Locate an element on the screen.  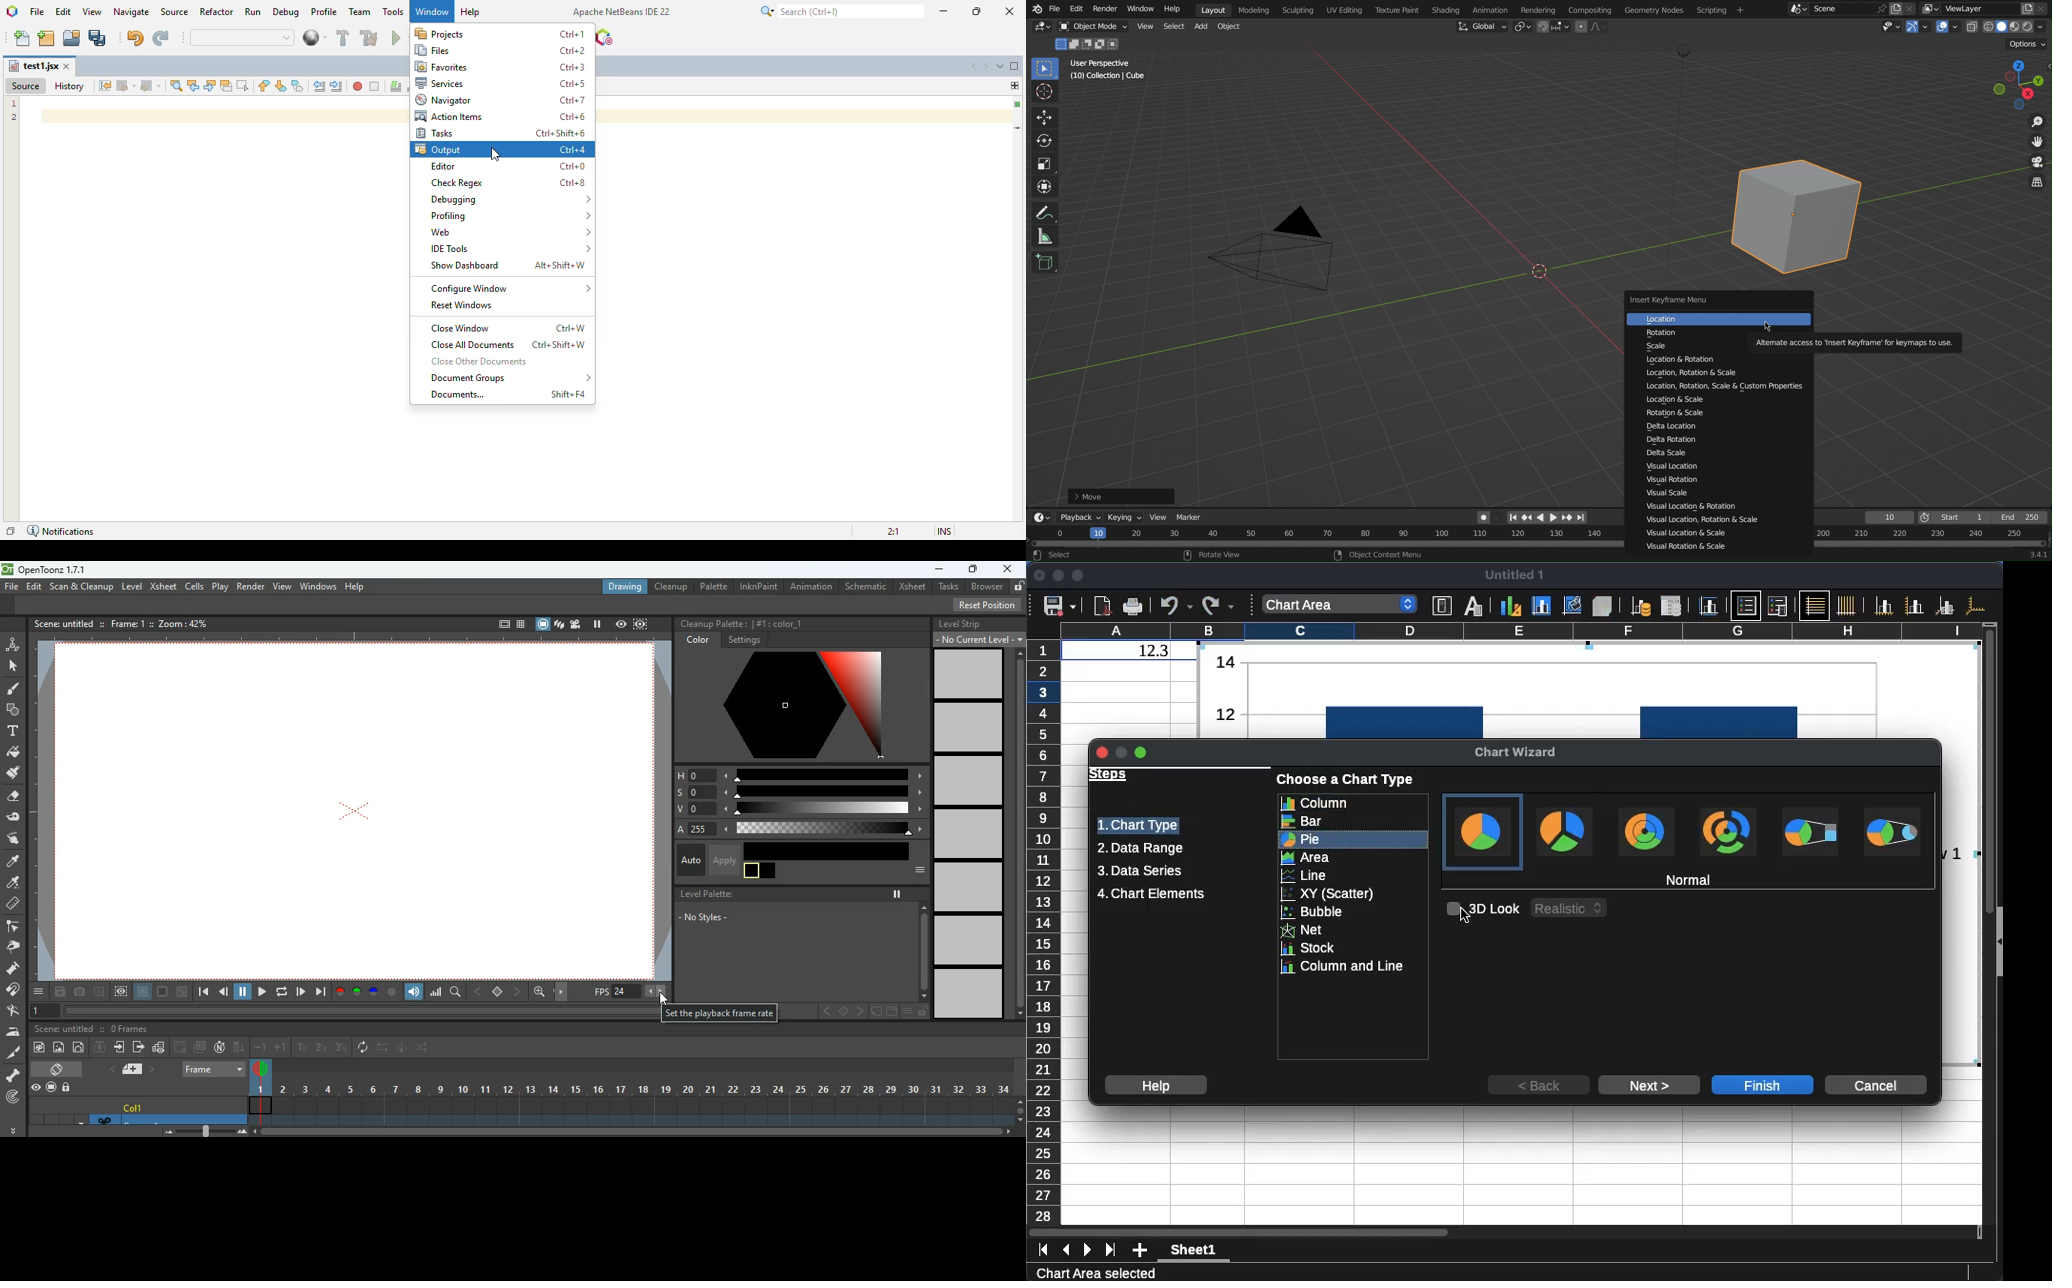
inknpaint is located at coordinates (758, 587).